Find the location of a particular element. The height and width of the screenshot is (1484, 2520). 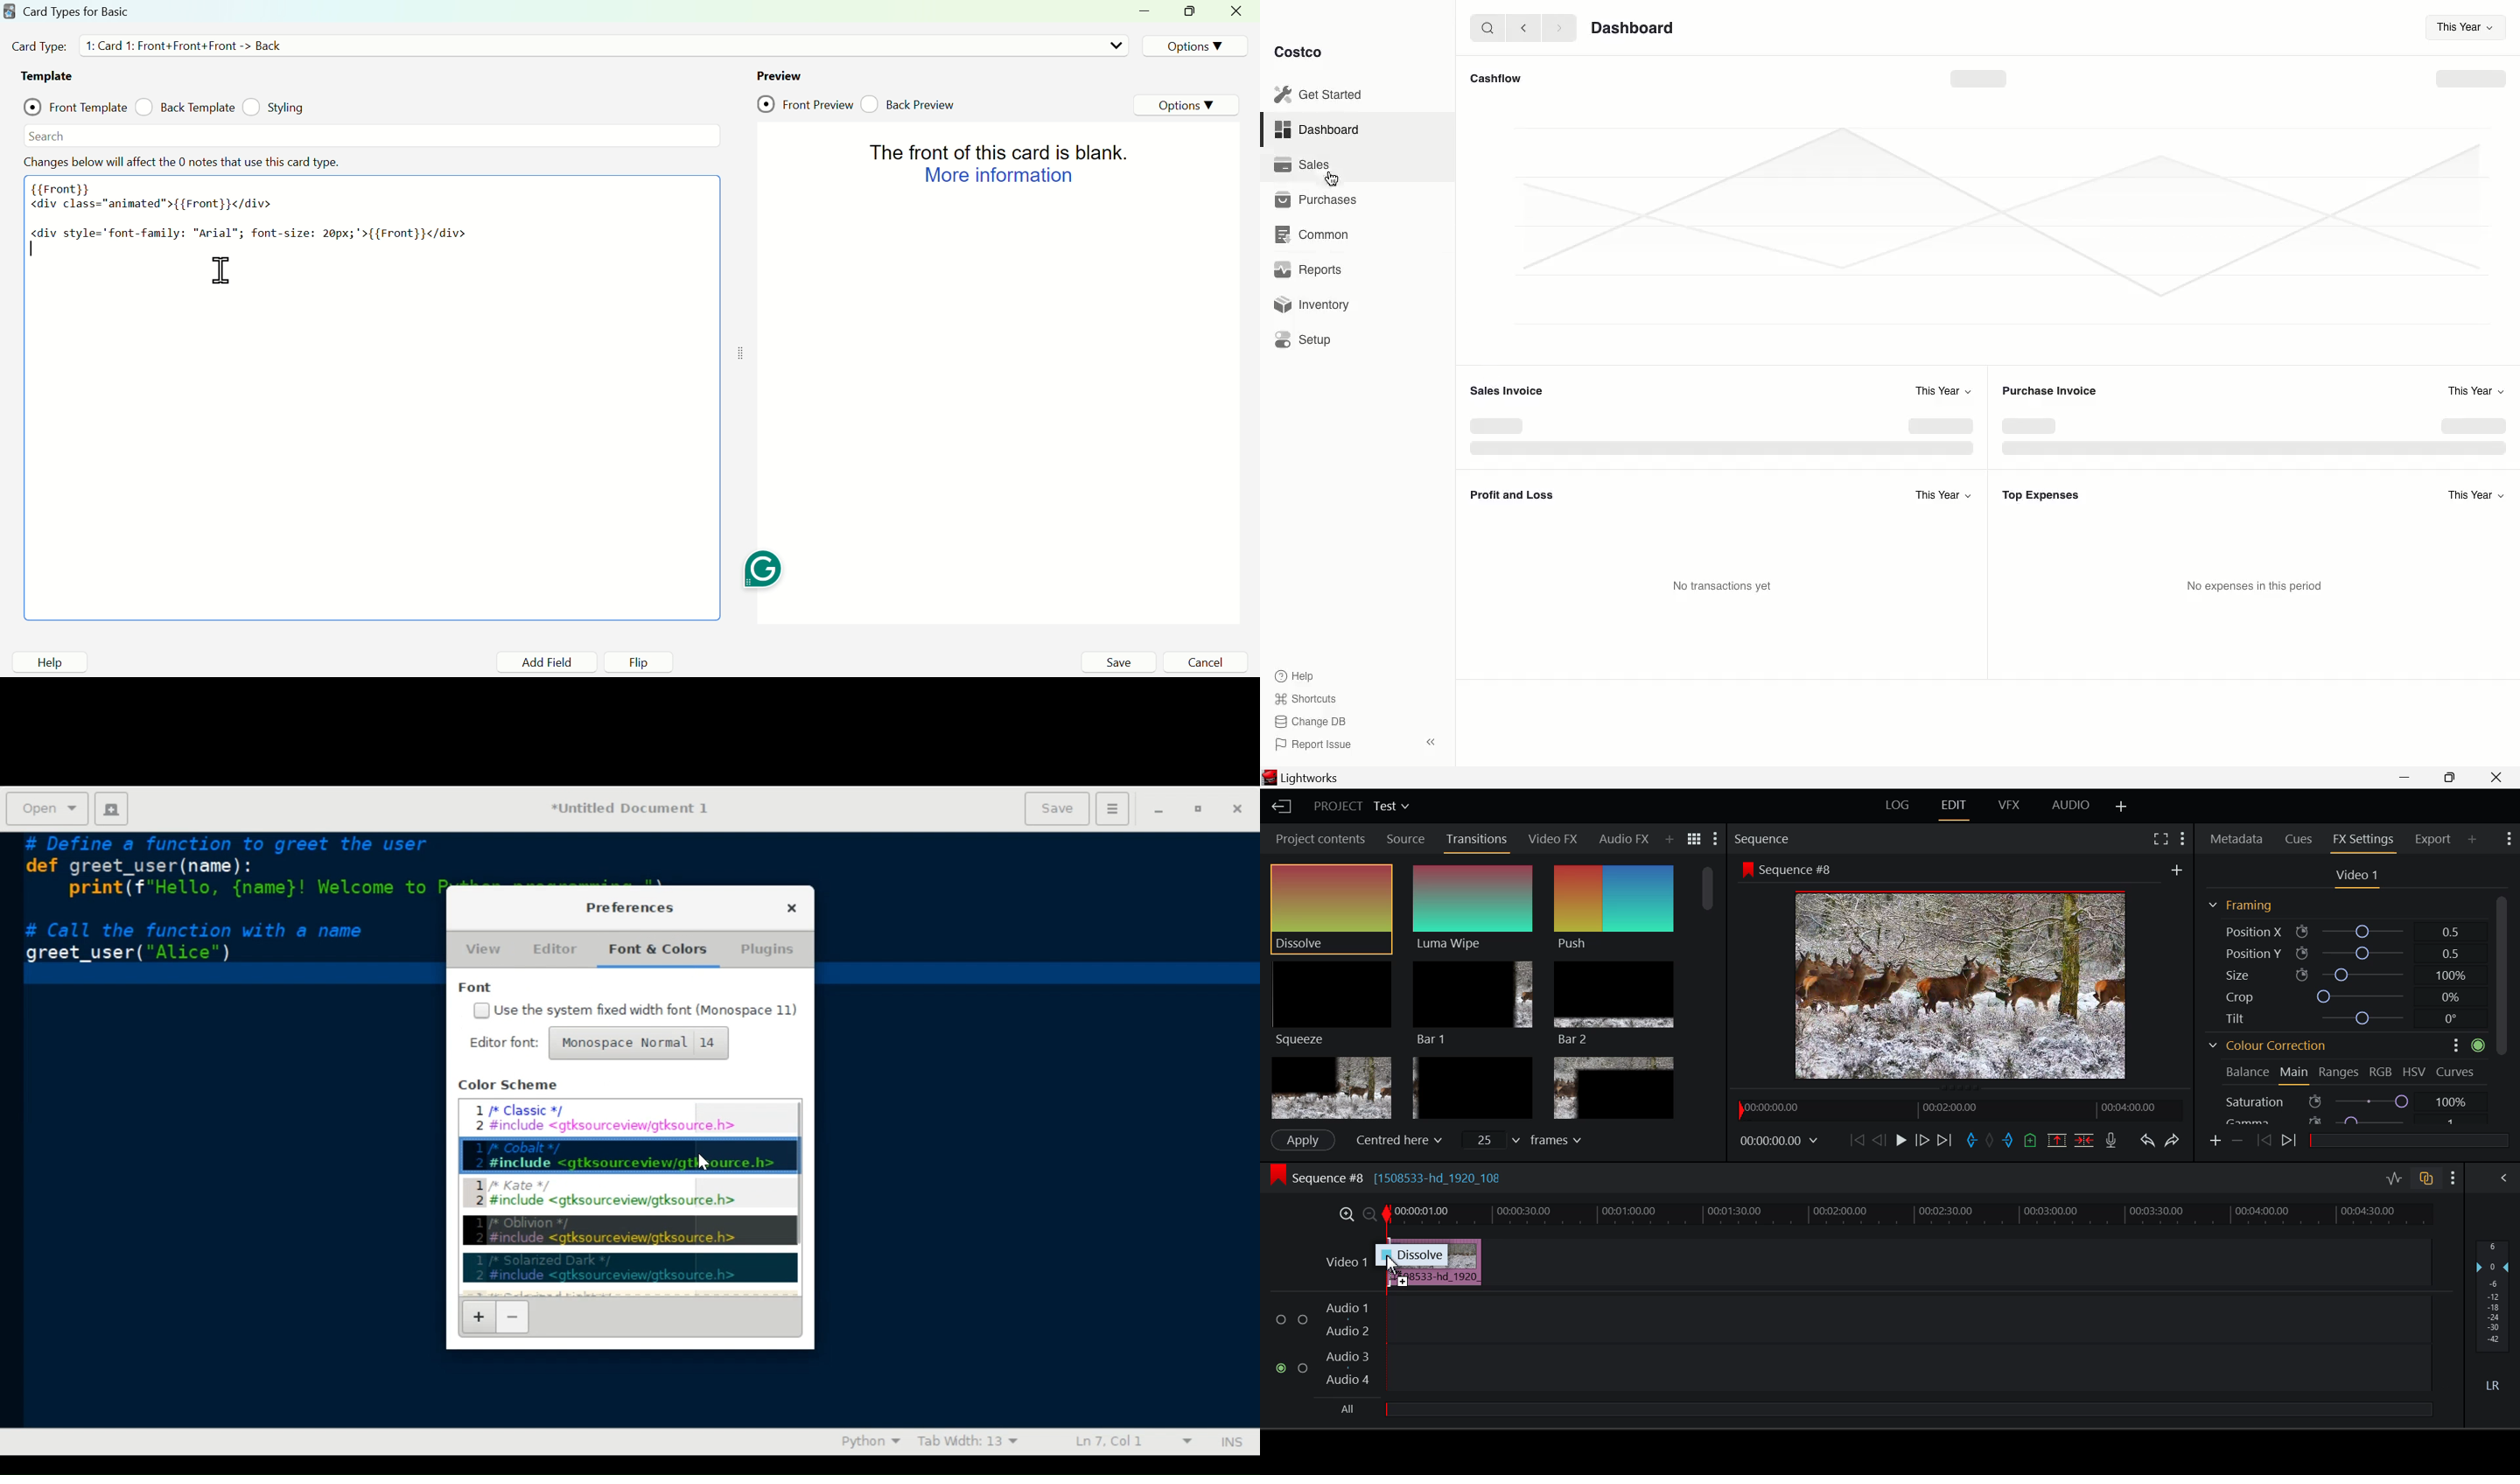

Undo is located at coordinates (2149, 1142).